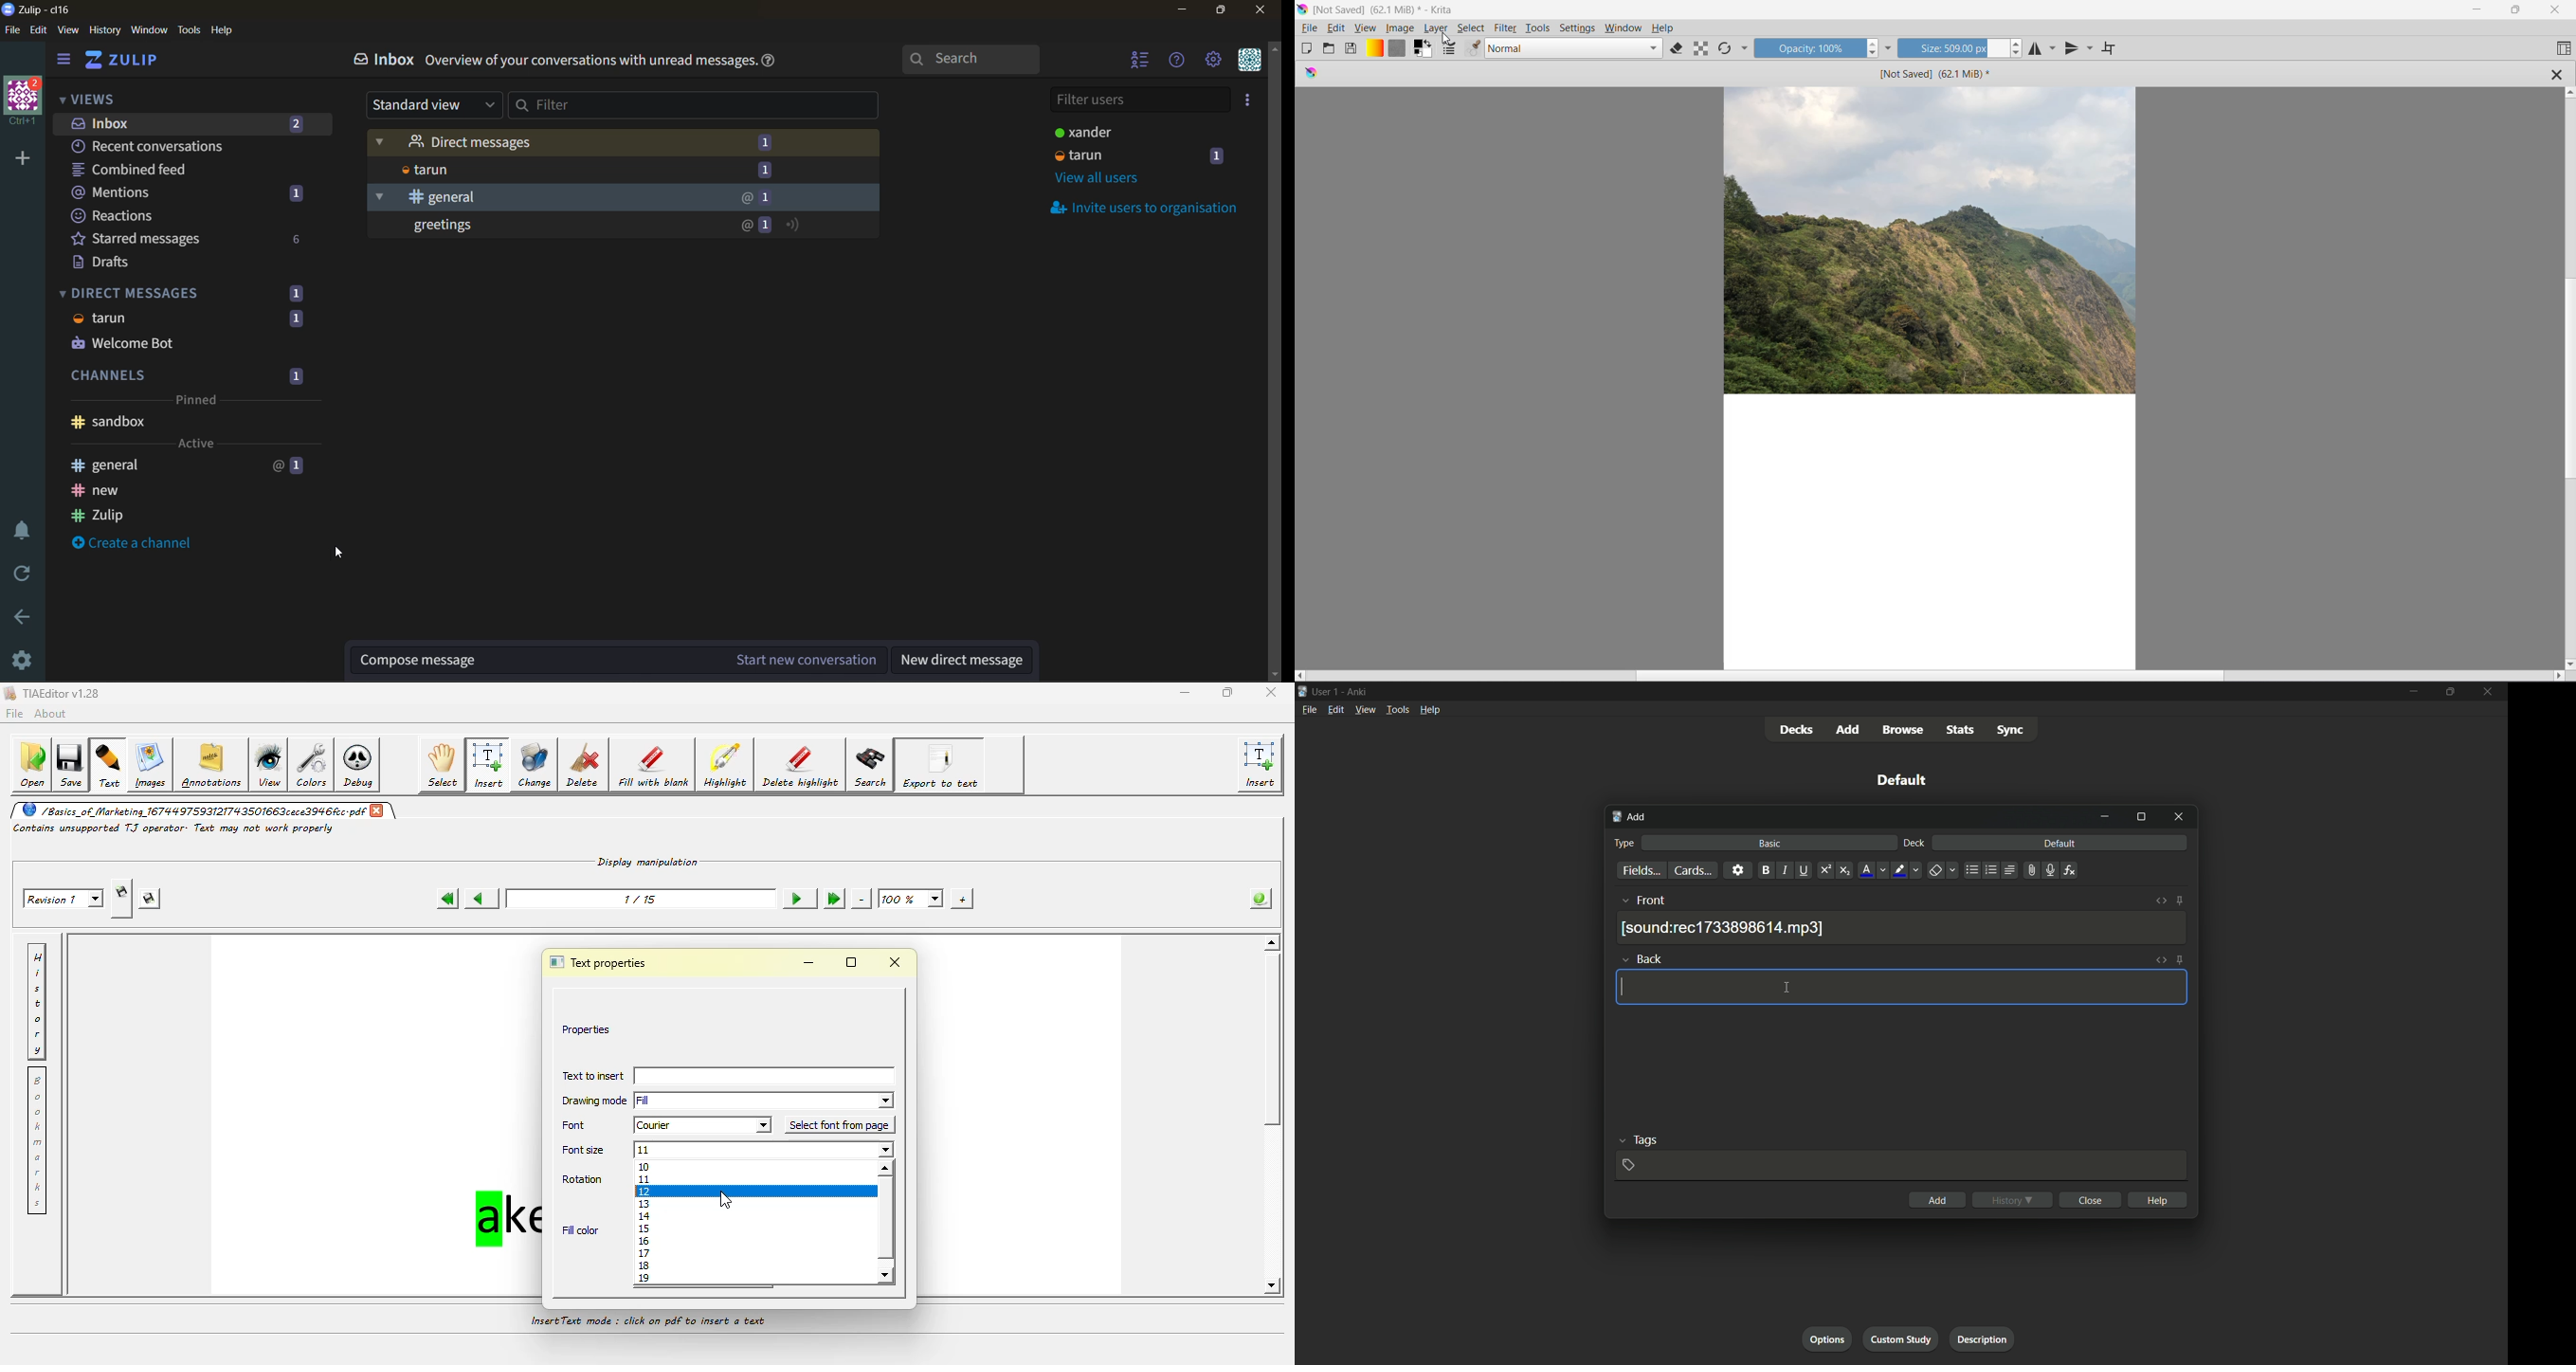  Describe the element at coordinates (1901, 1338) in the screenshot. I see `custom study` at that location.